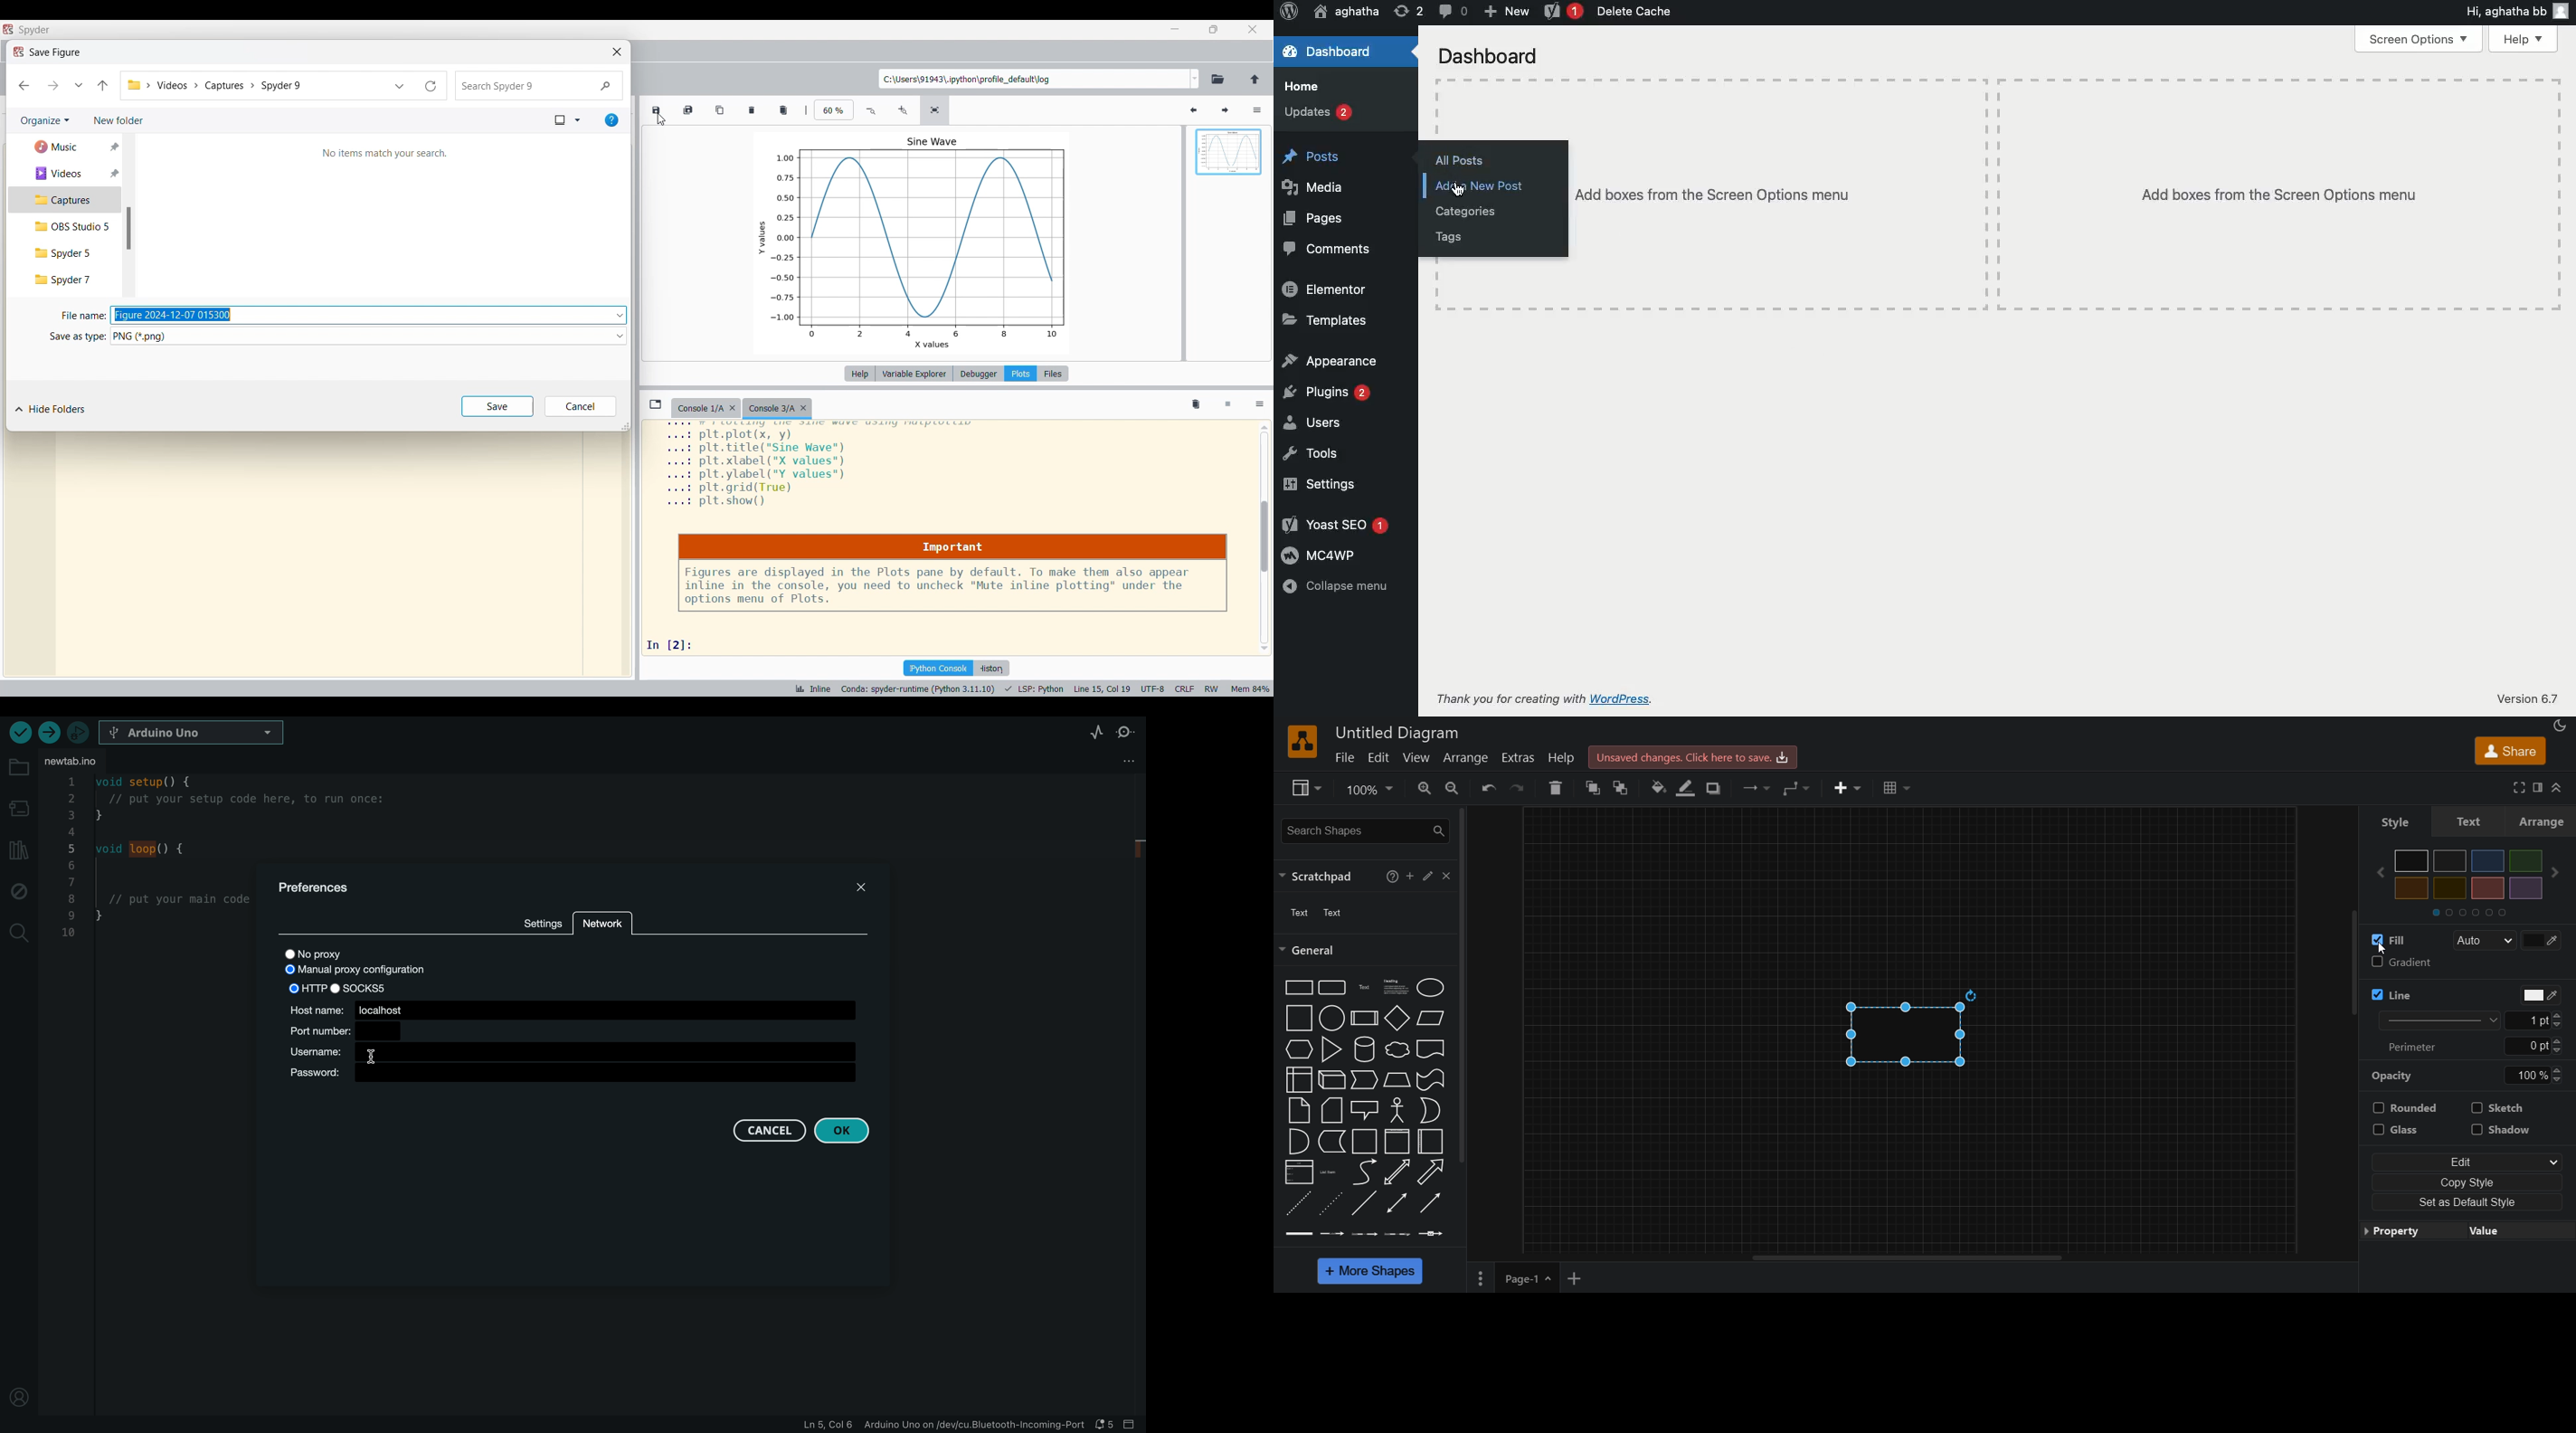  I want to click on Window title, so click(48, 52).